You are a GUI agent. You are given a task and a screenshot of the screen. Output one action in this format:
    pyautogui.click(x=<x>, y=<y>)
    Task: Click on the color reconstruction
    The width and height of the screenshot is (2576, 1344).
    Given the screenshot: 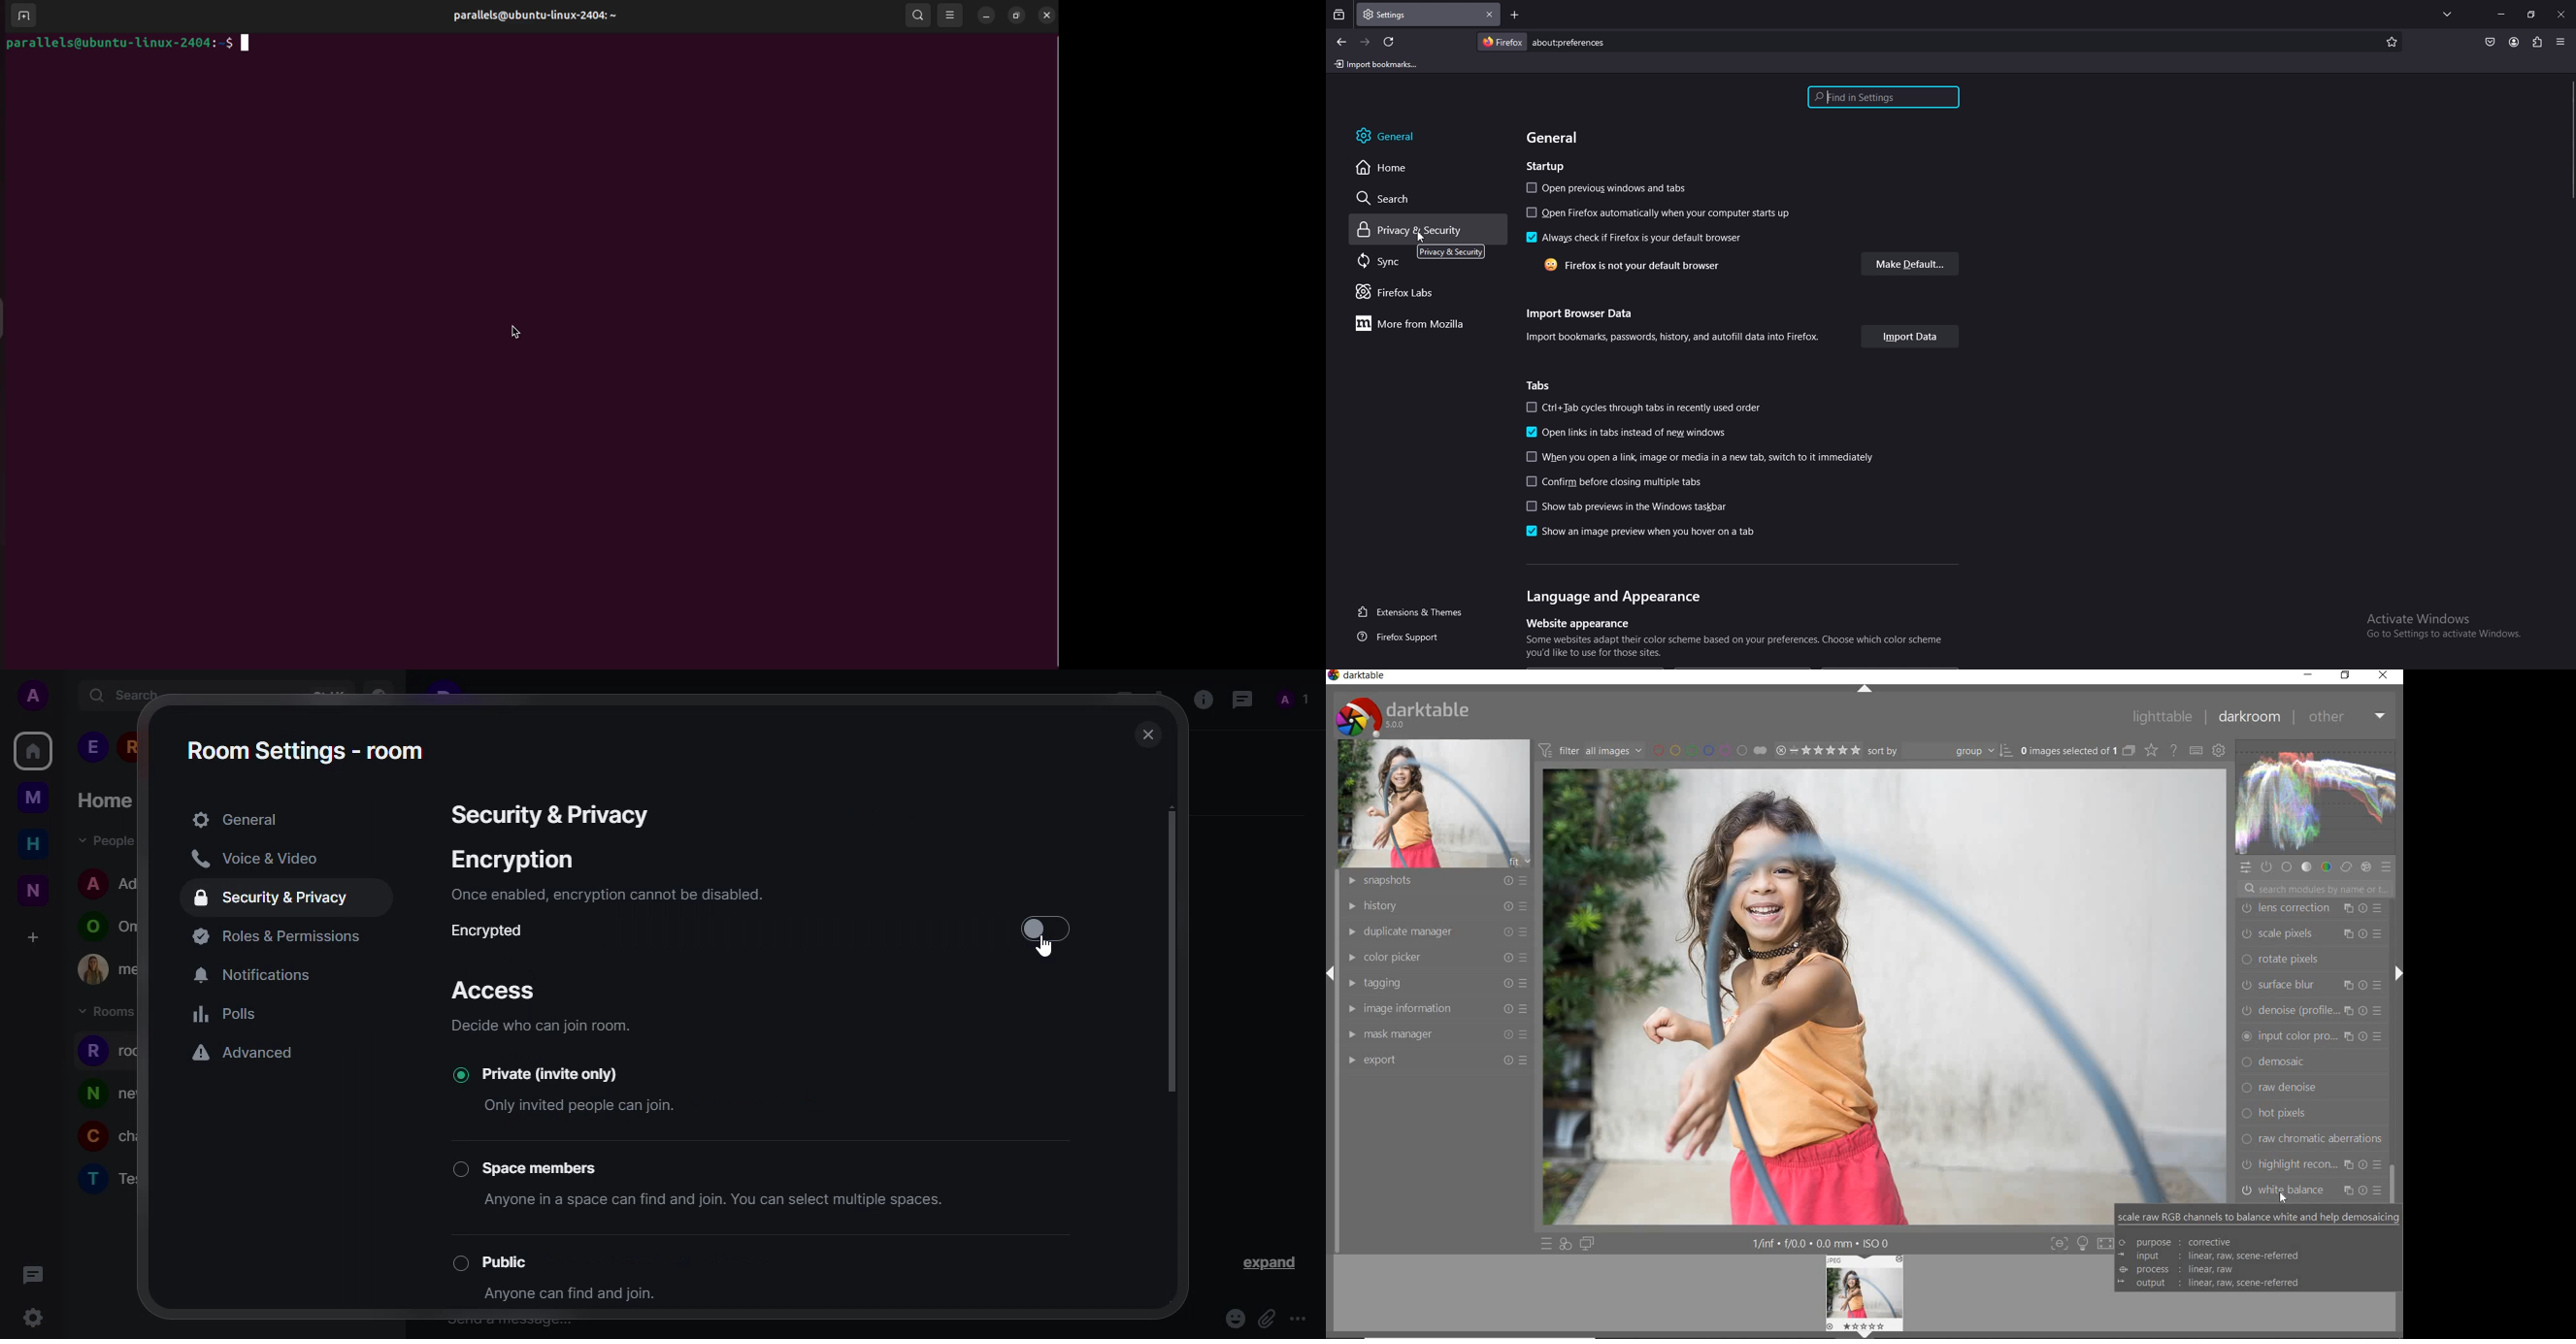 What is the action you would take?
    pyautogui.click(x=2314, y=1014)
    